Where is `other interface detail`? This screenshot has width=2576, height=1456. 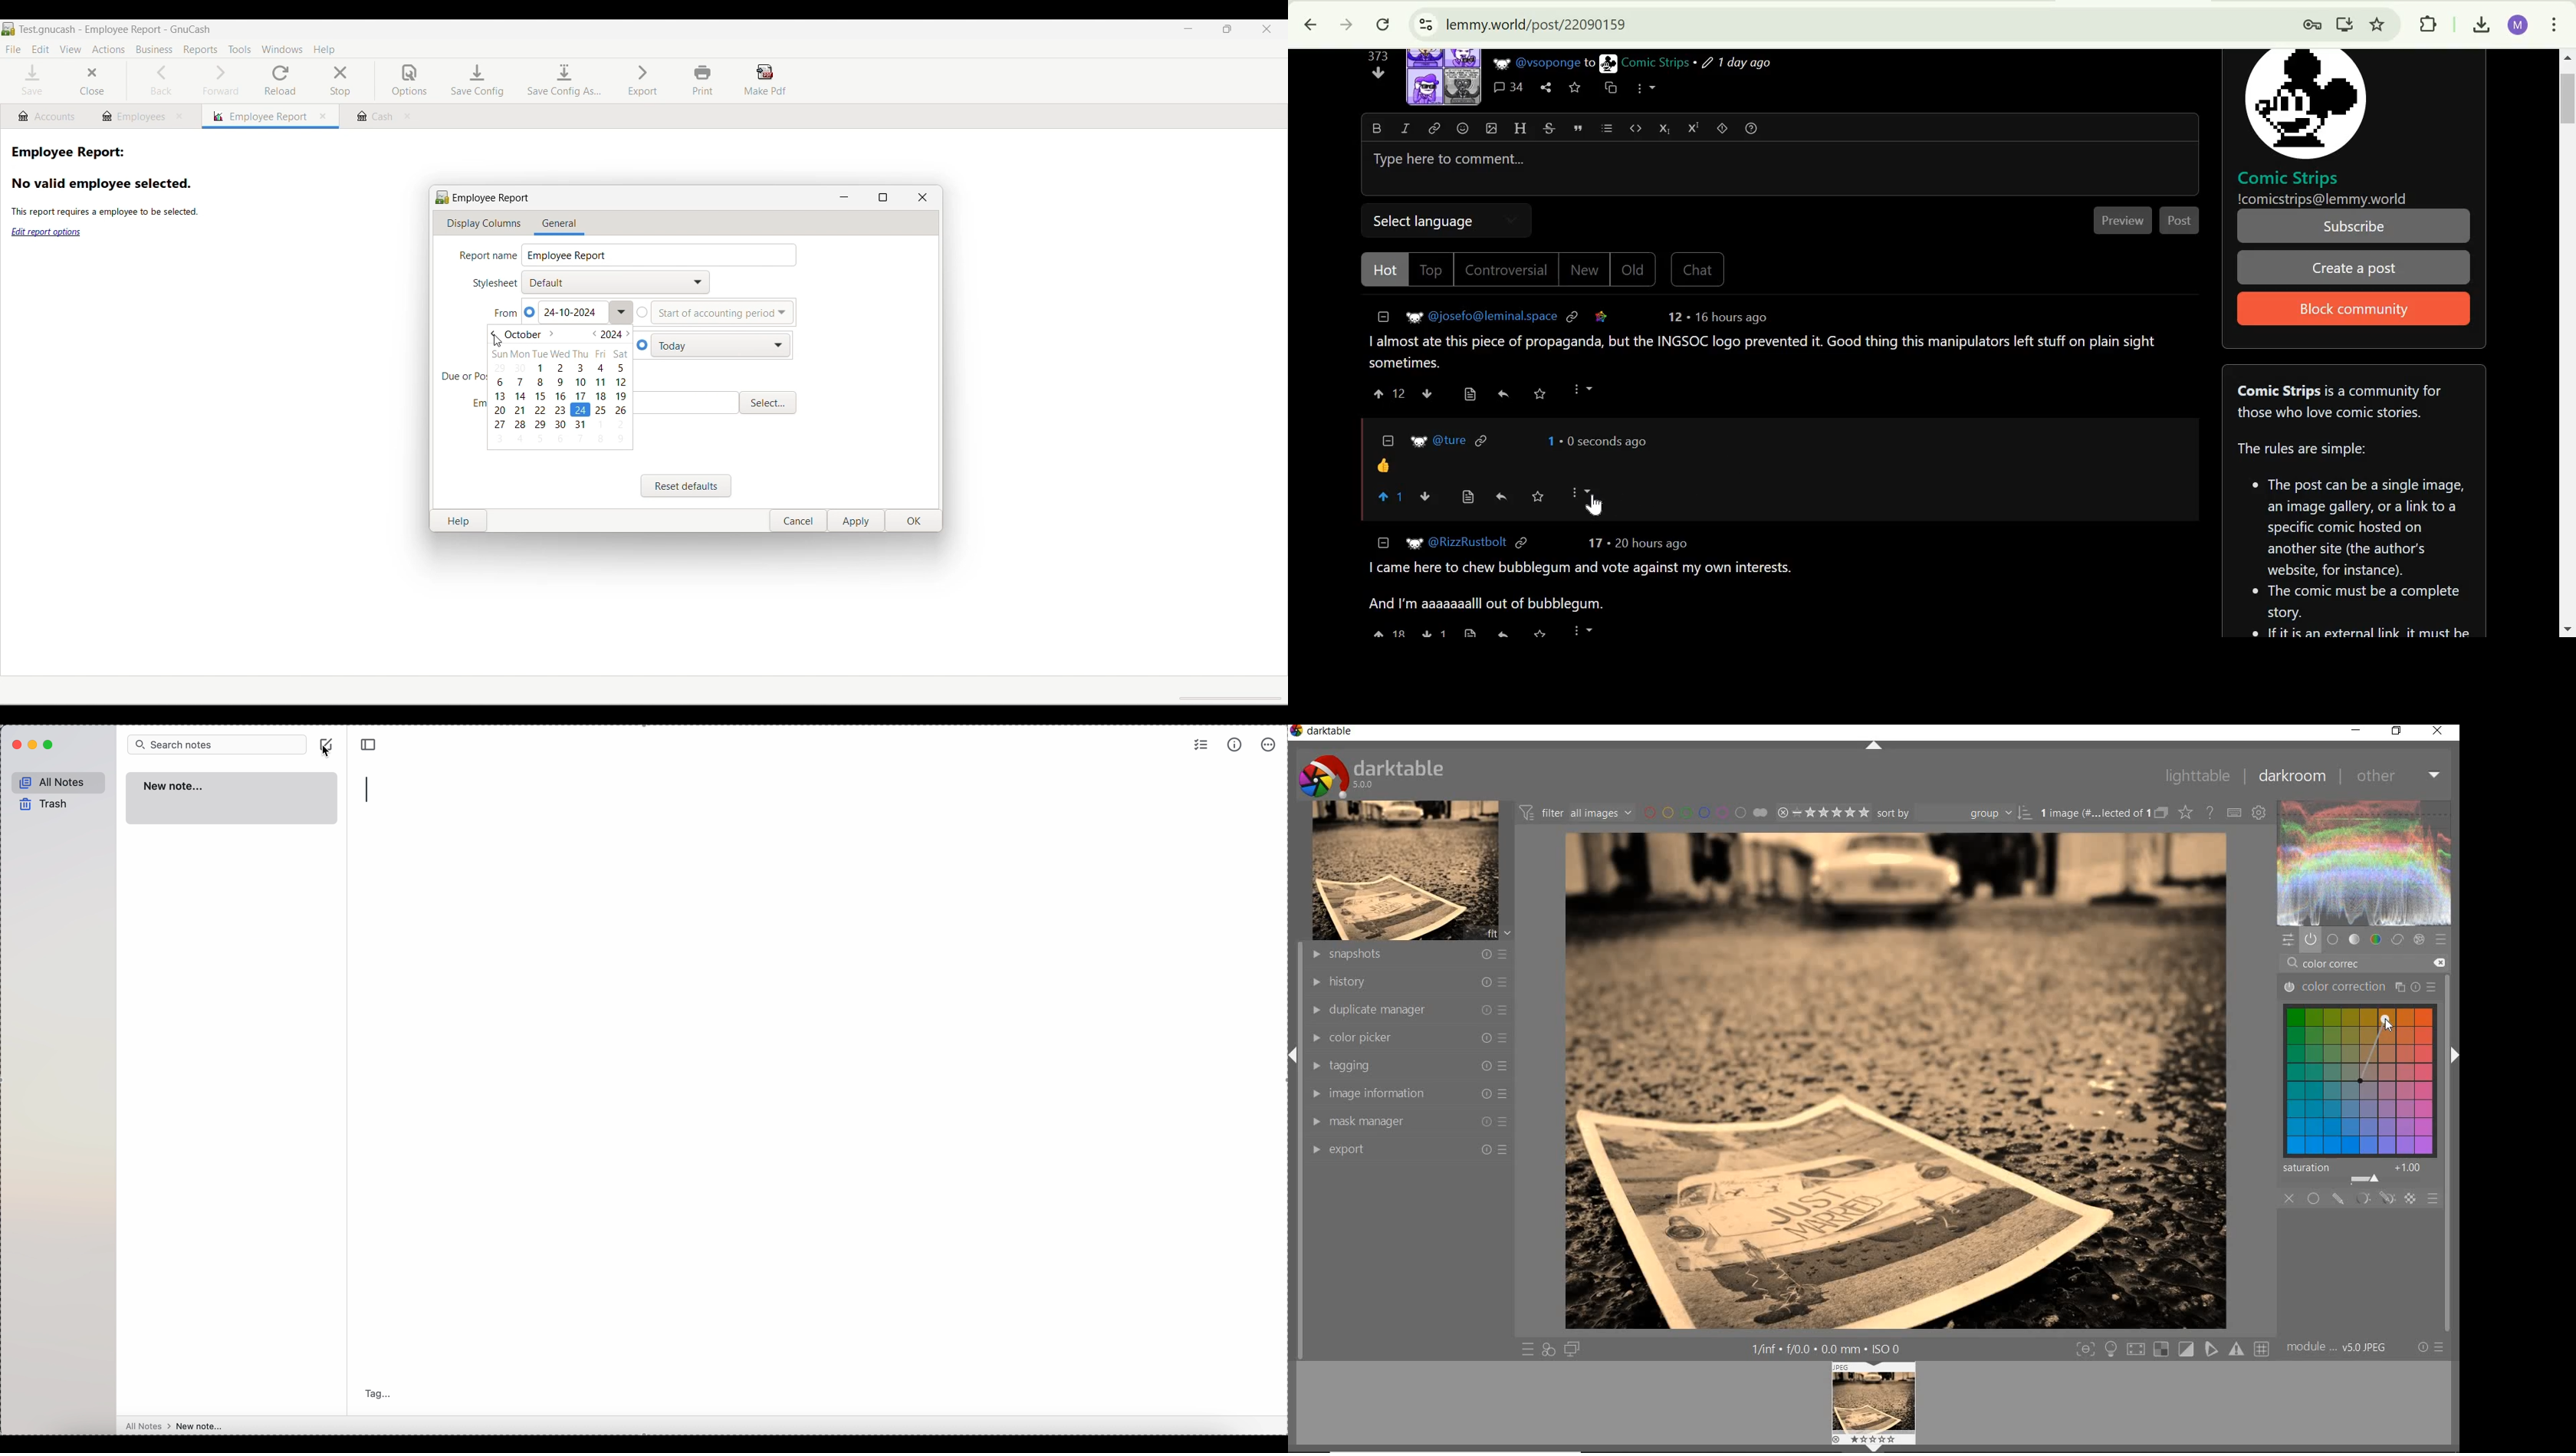
other interface detail is located at coordinates (1827, 1349).